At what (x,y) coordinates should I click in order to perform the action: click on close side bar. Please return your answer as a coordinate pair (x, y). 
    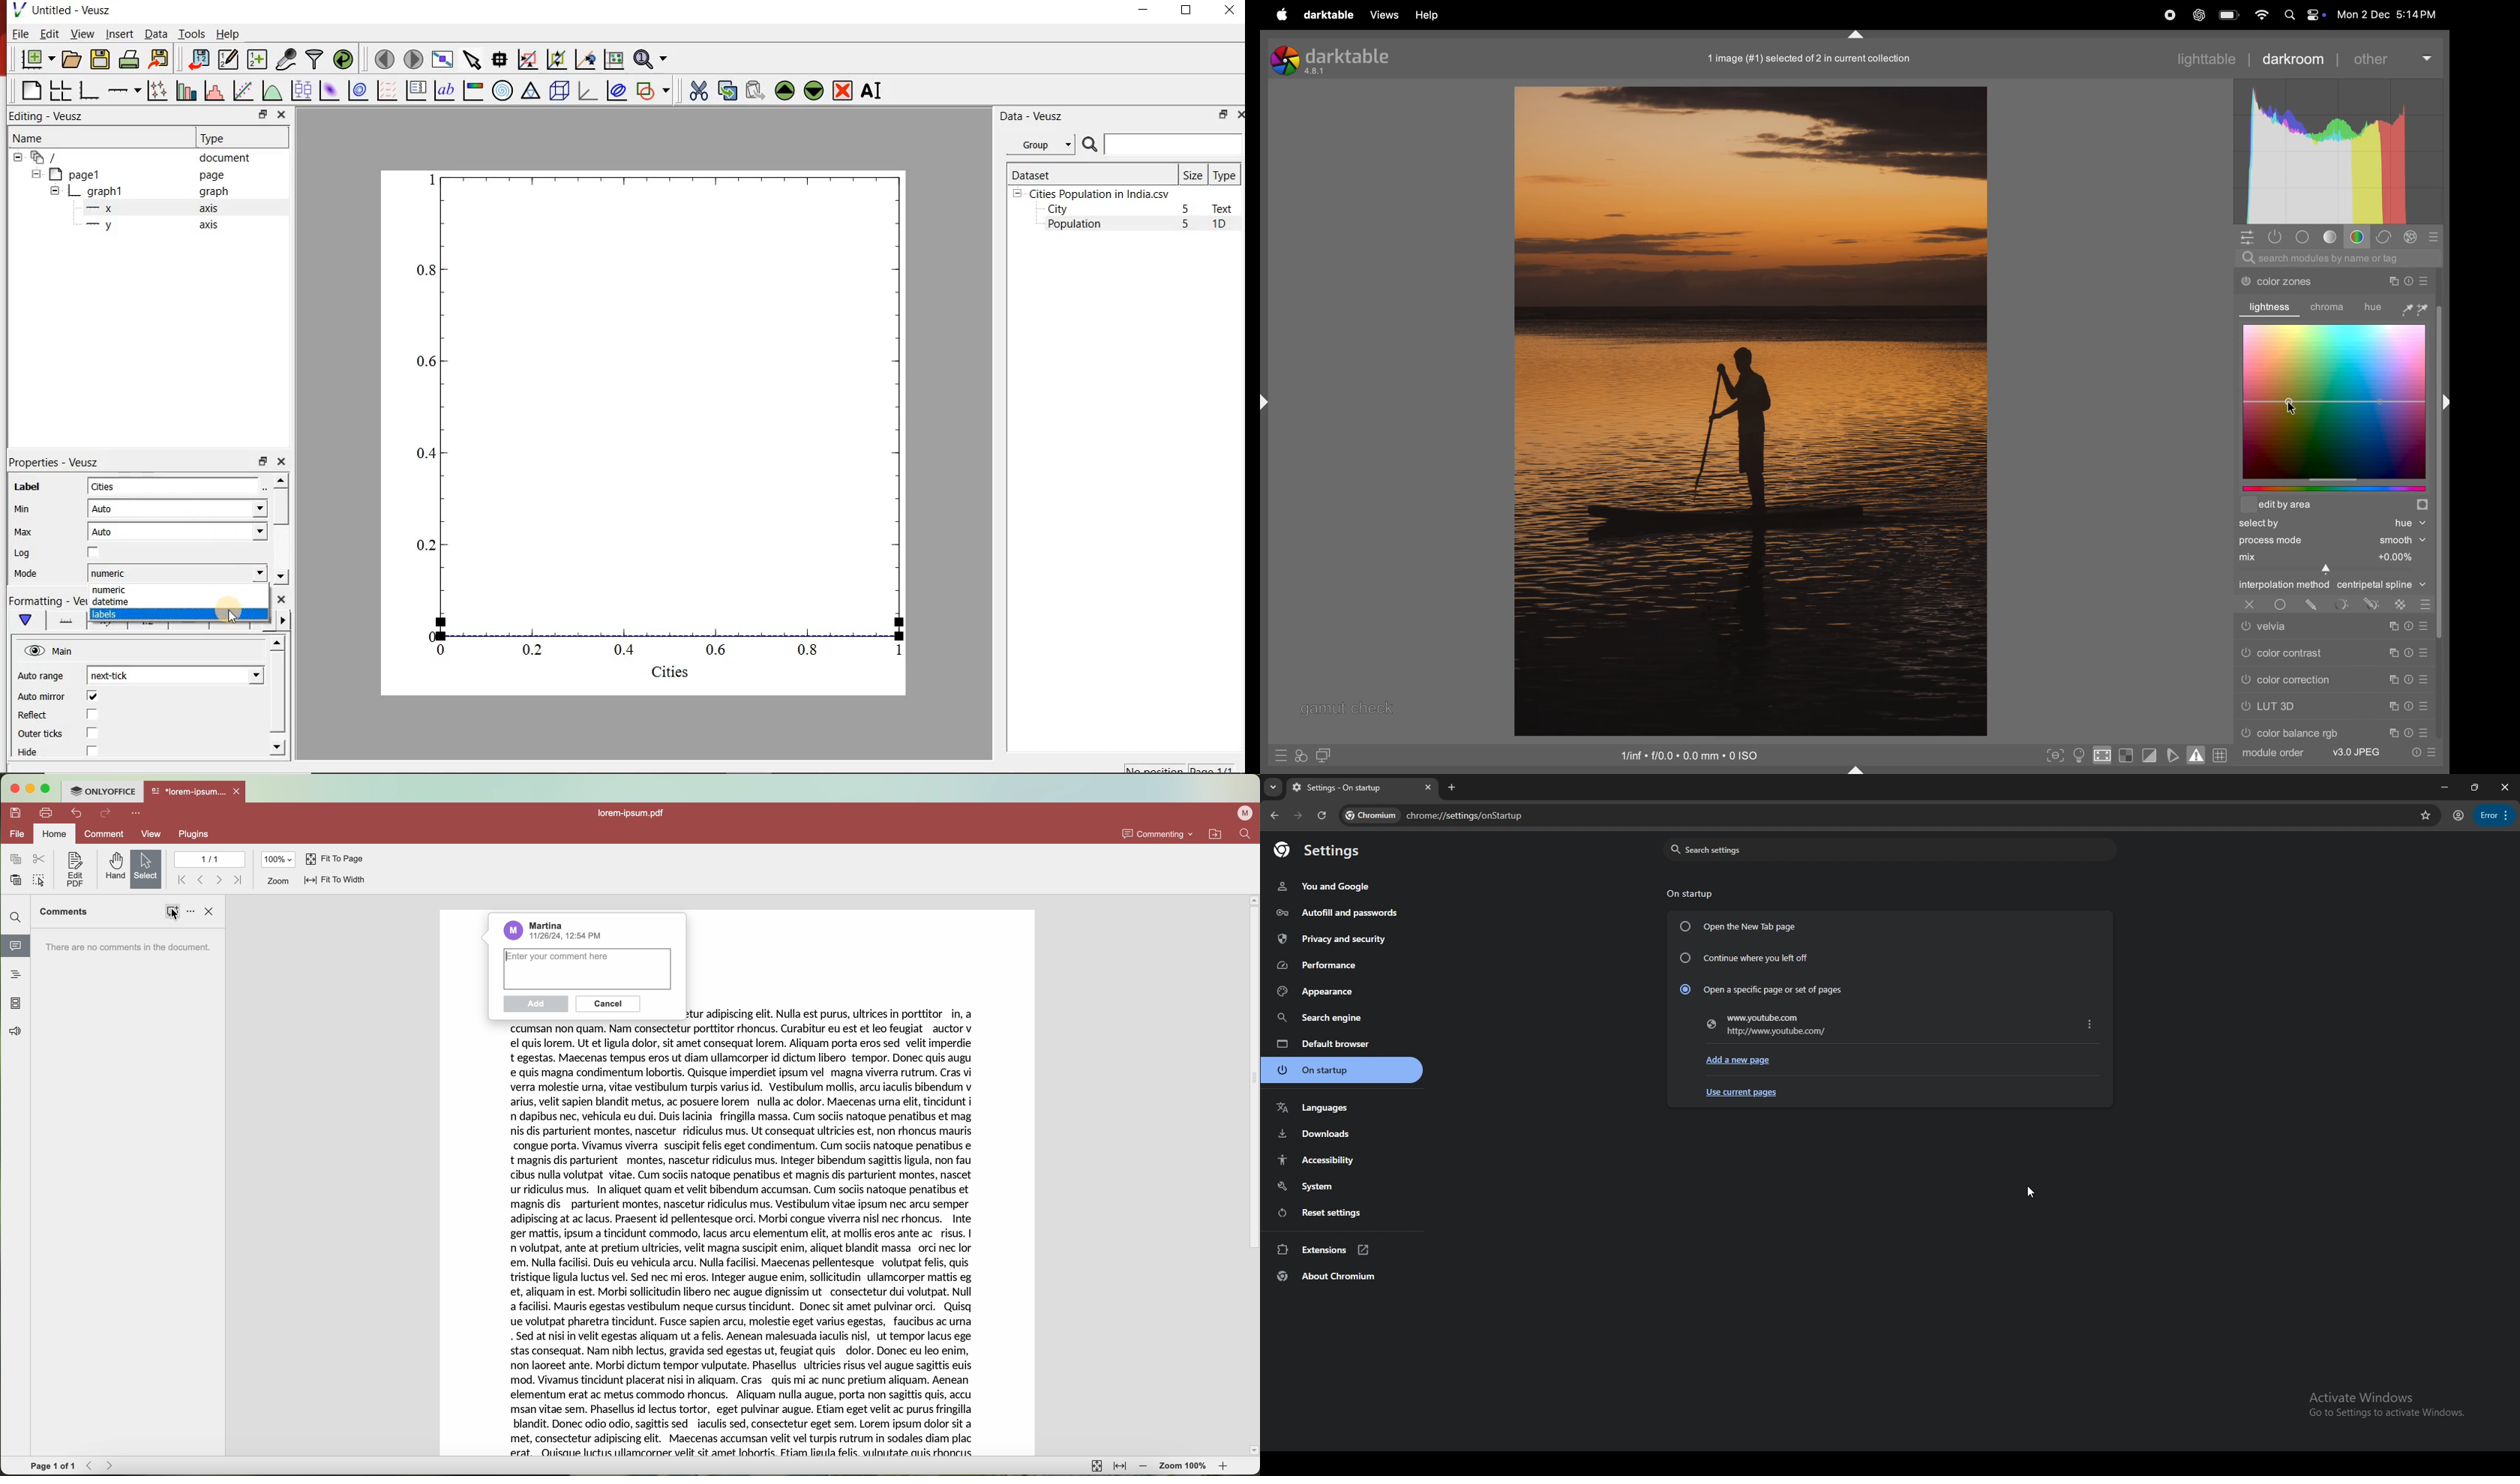
    Looking at the image, I should click on (210, 911).